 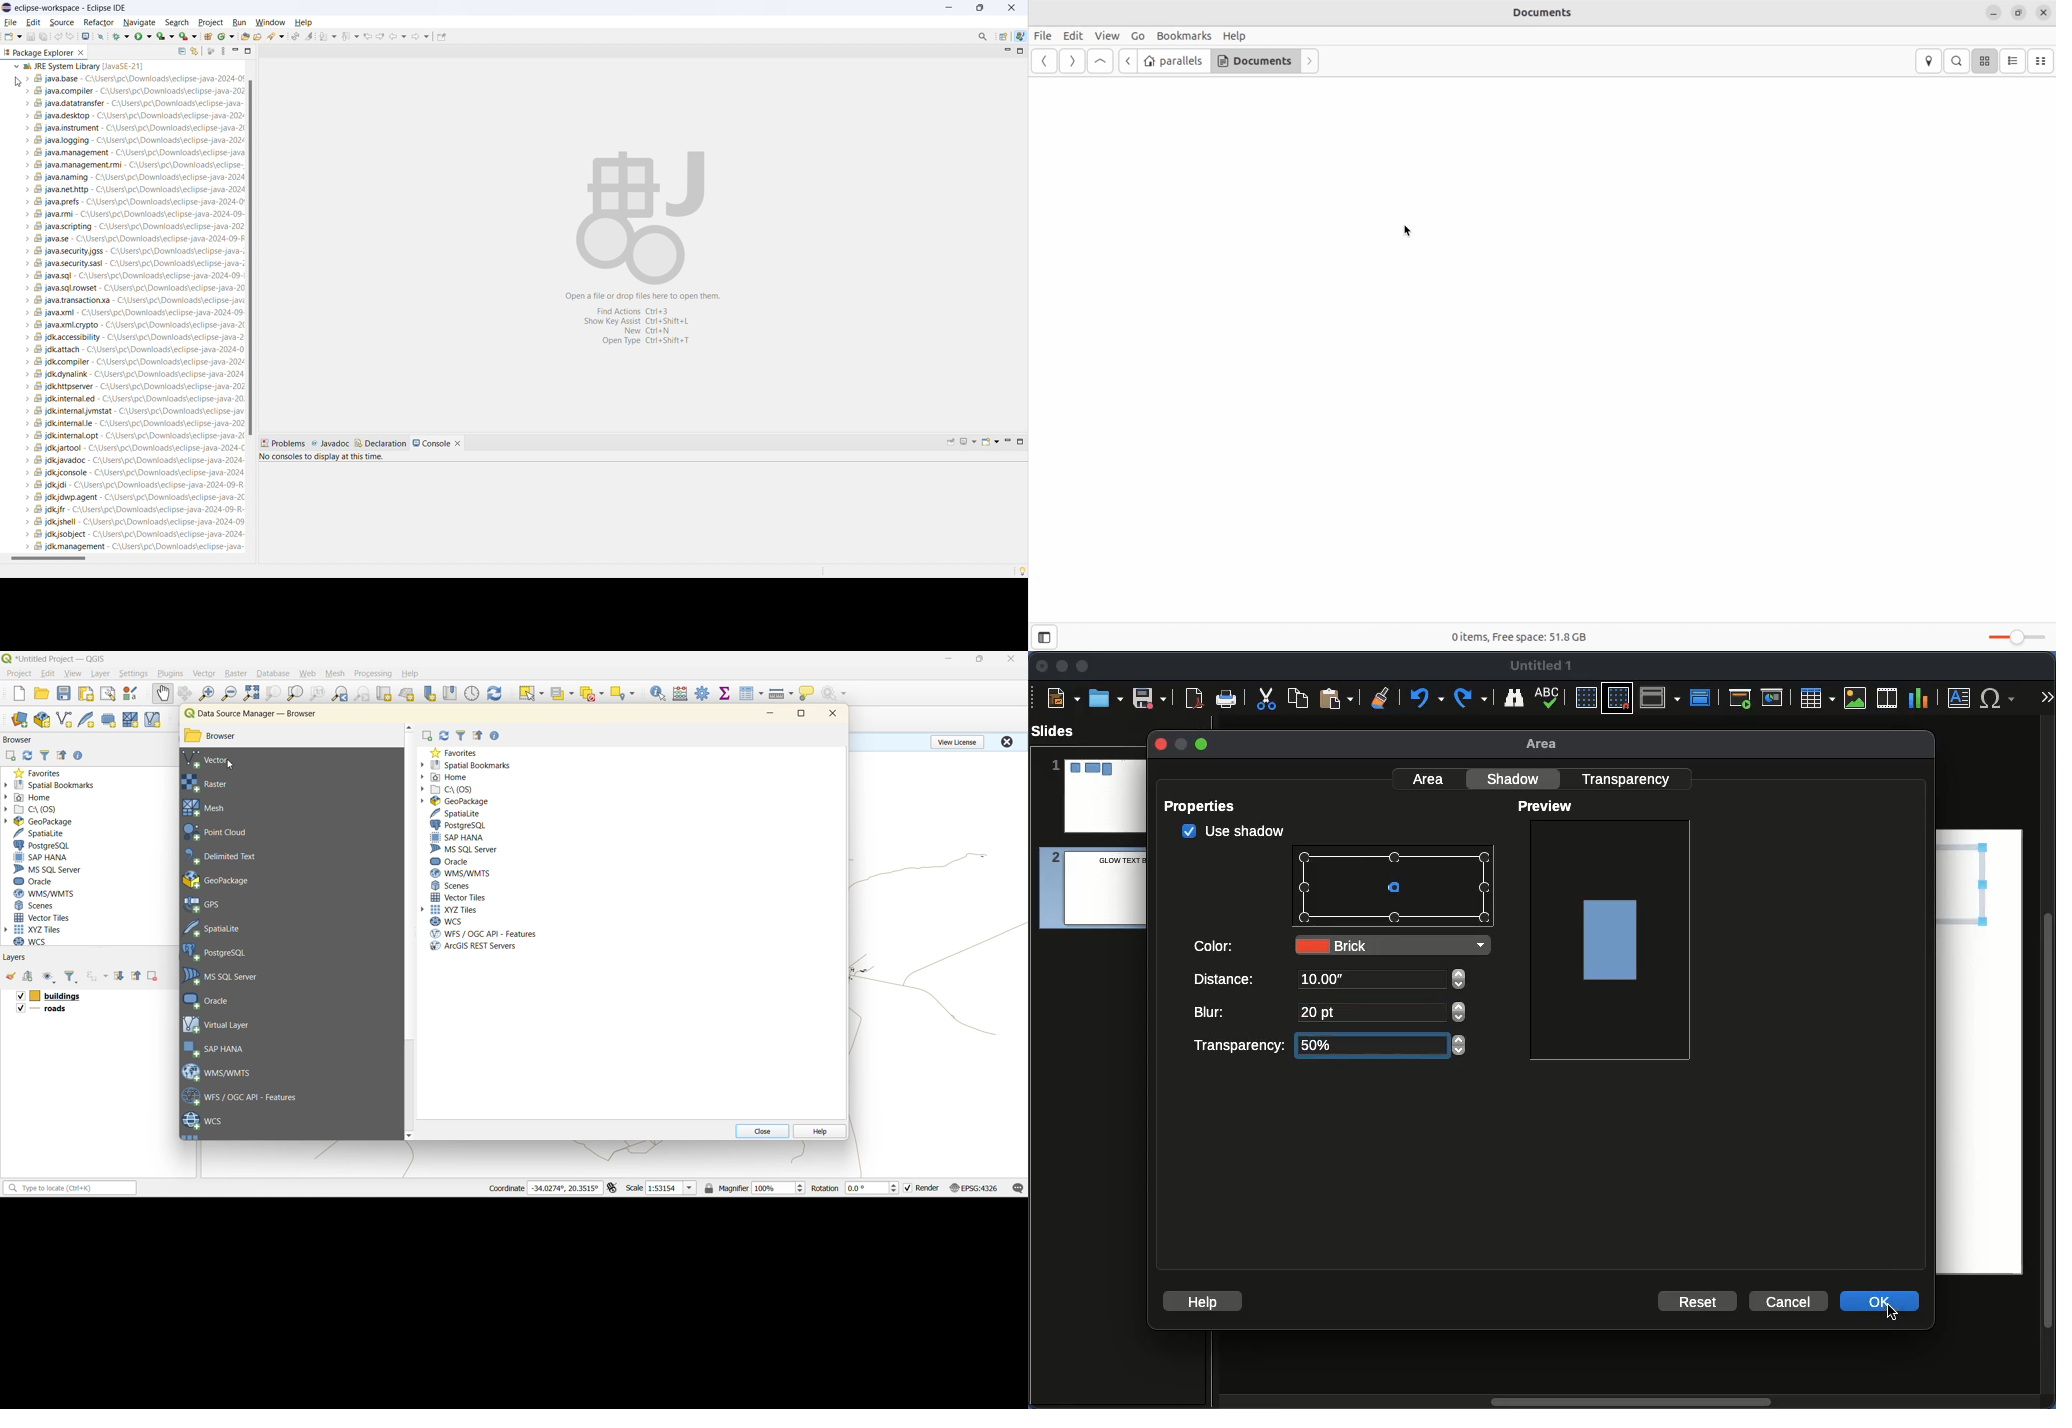 What do you see at coordinates (70, 7) in the screenshot?
I see `eclipse-workspace-Eclipse IDE` at bounding box center [70, 7].